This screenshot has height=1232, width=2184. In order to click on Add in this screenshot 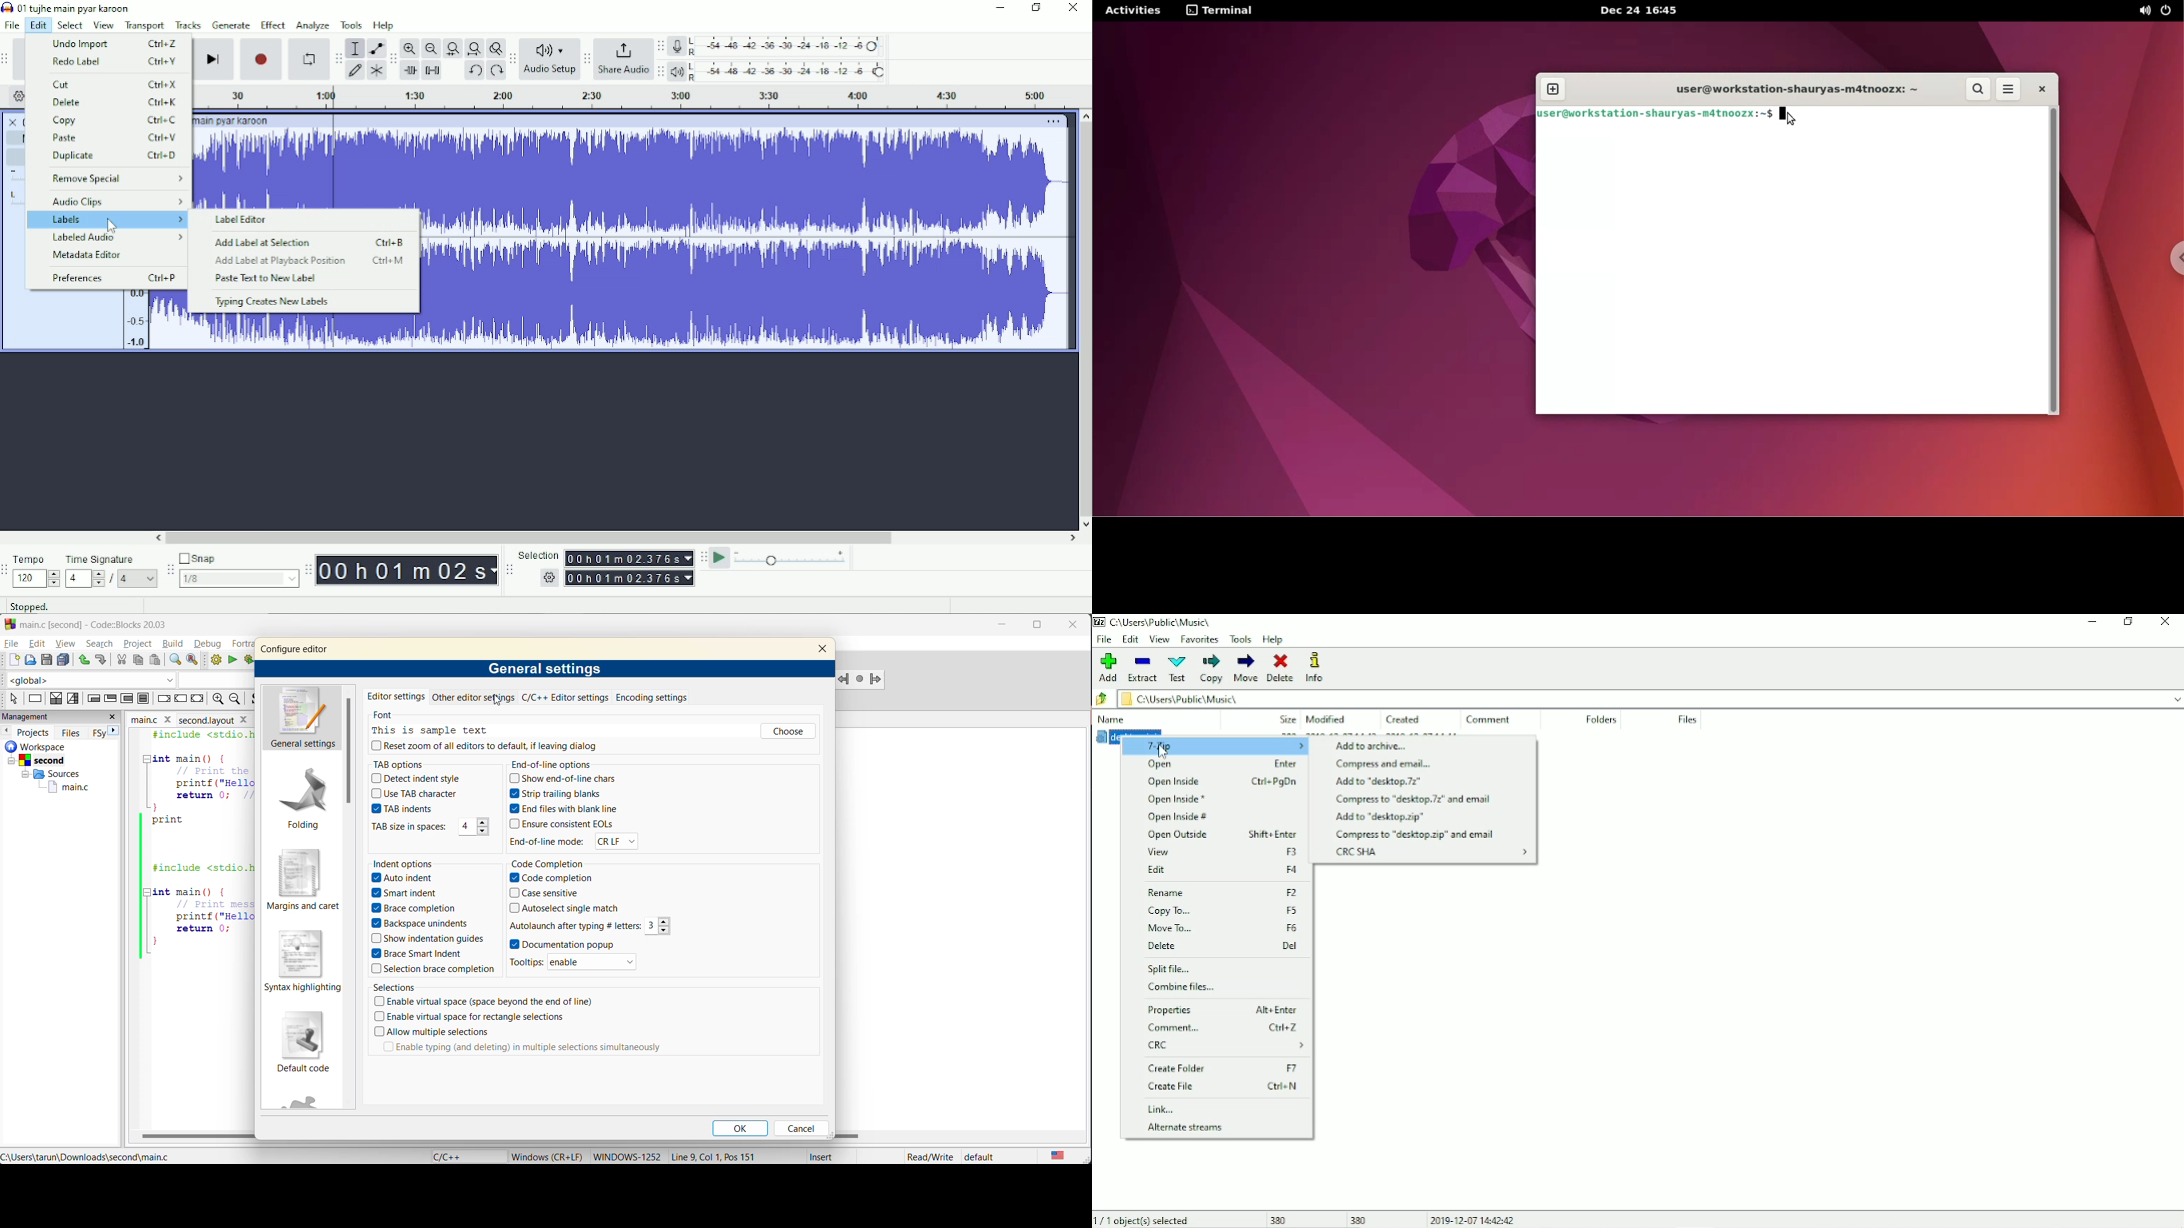, I will do `click(1106, 668)`.